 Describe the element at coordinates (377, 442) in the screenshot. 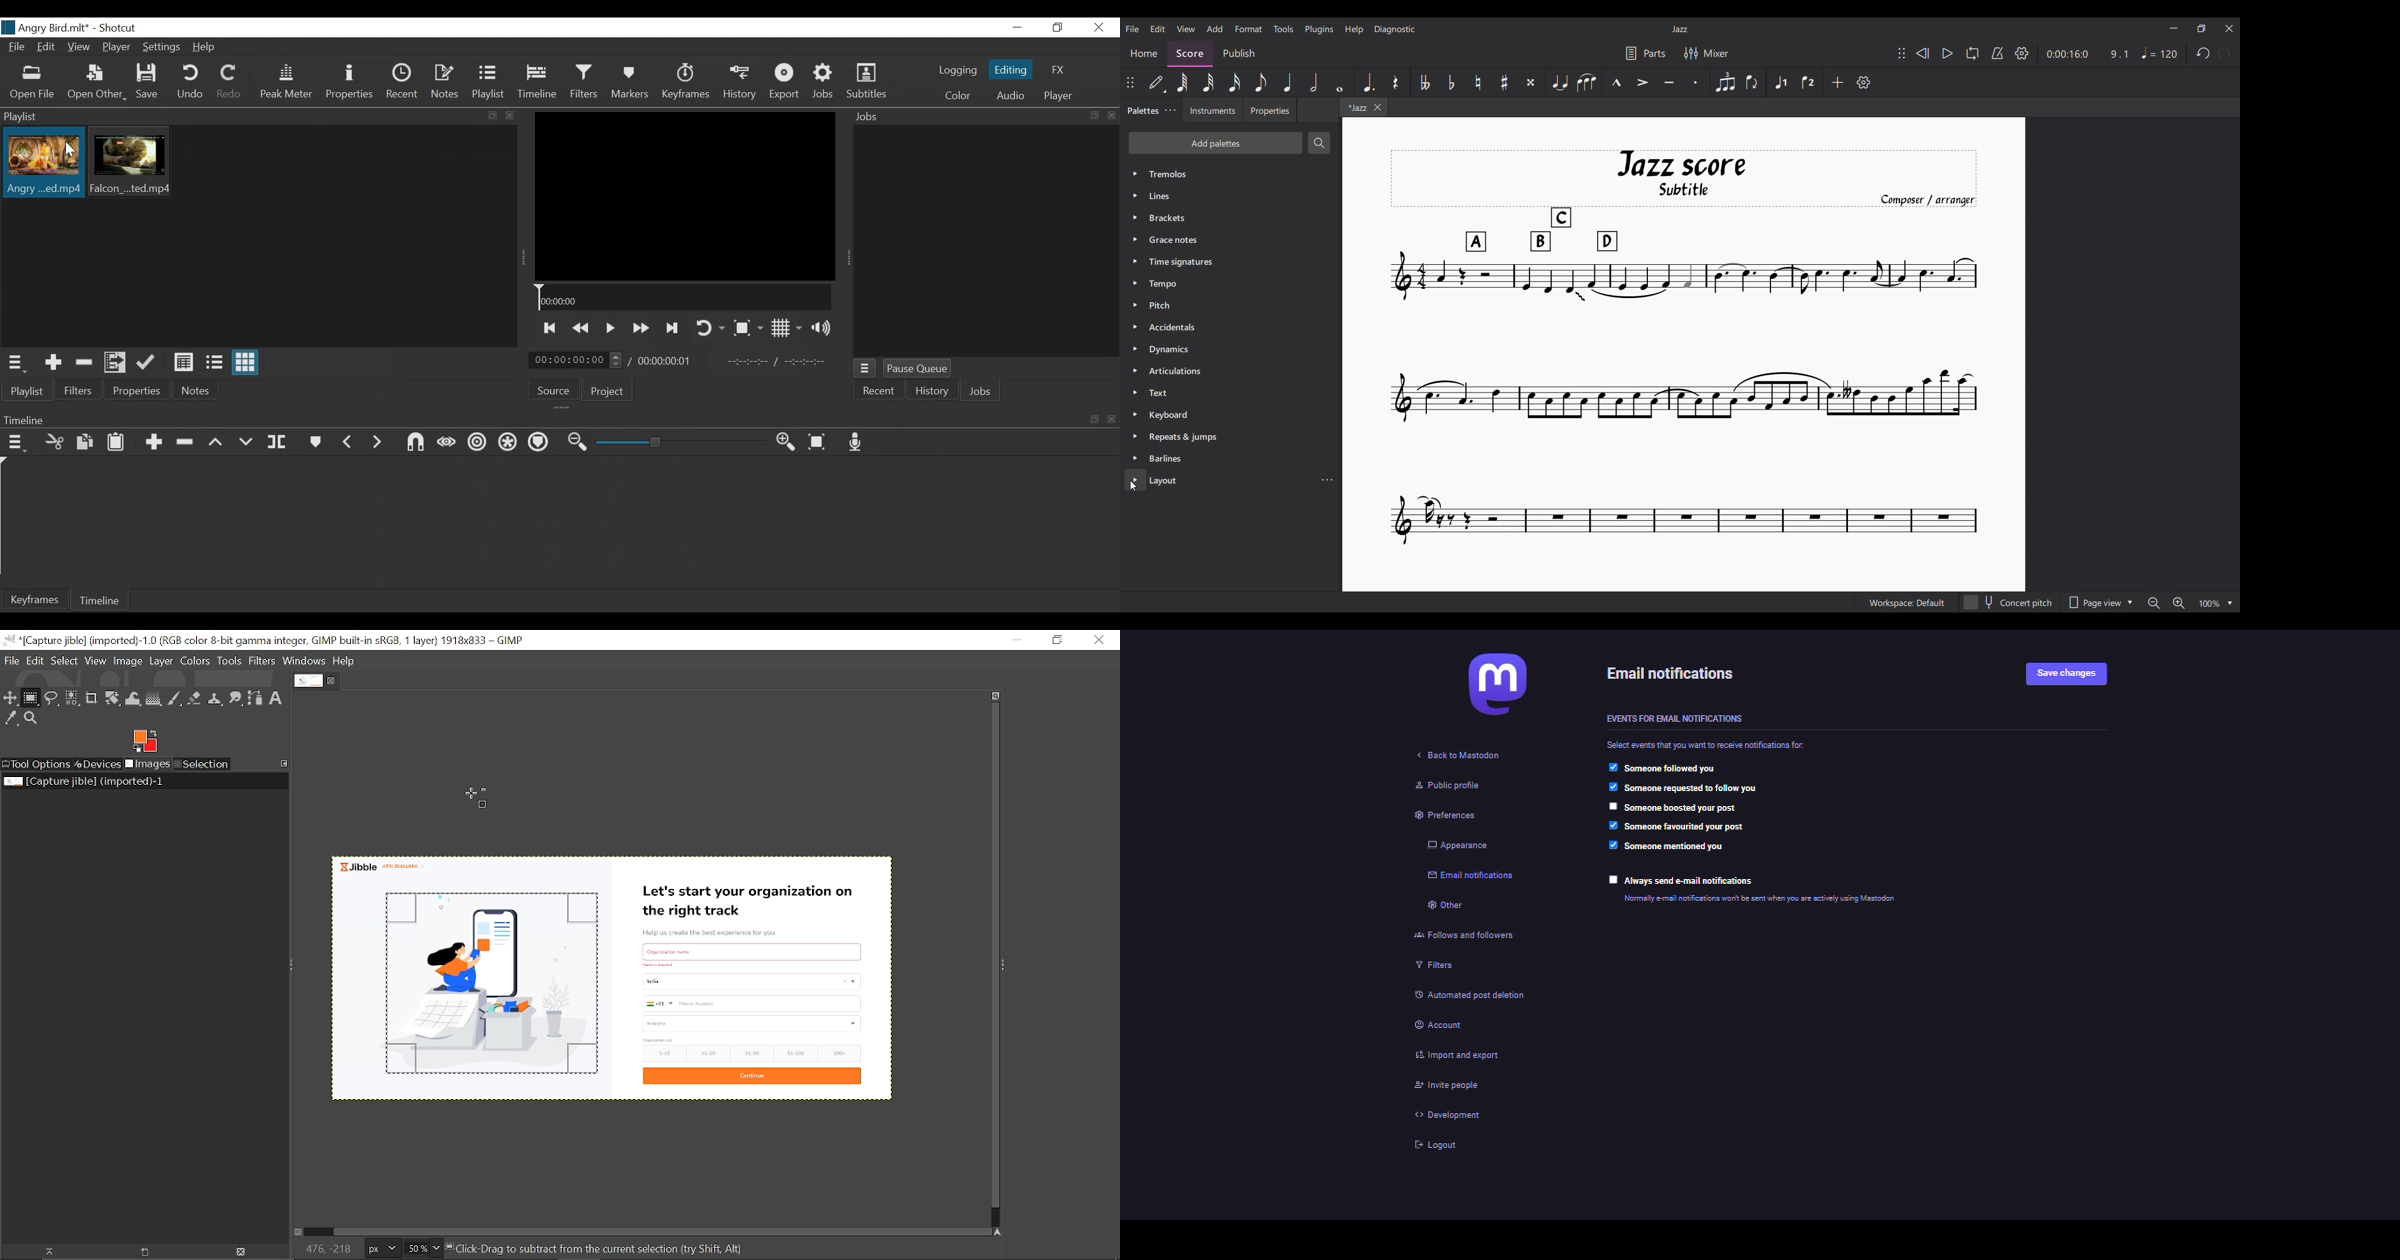

I see `Next Marker` at that location.